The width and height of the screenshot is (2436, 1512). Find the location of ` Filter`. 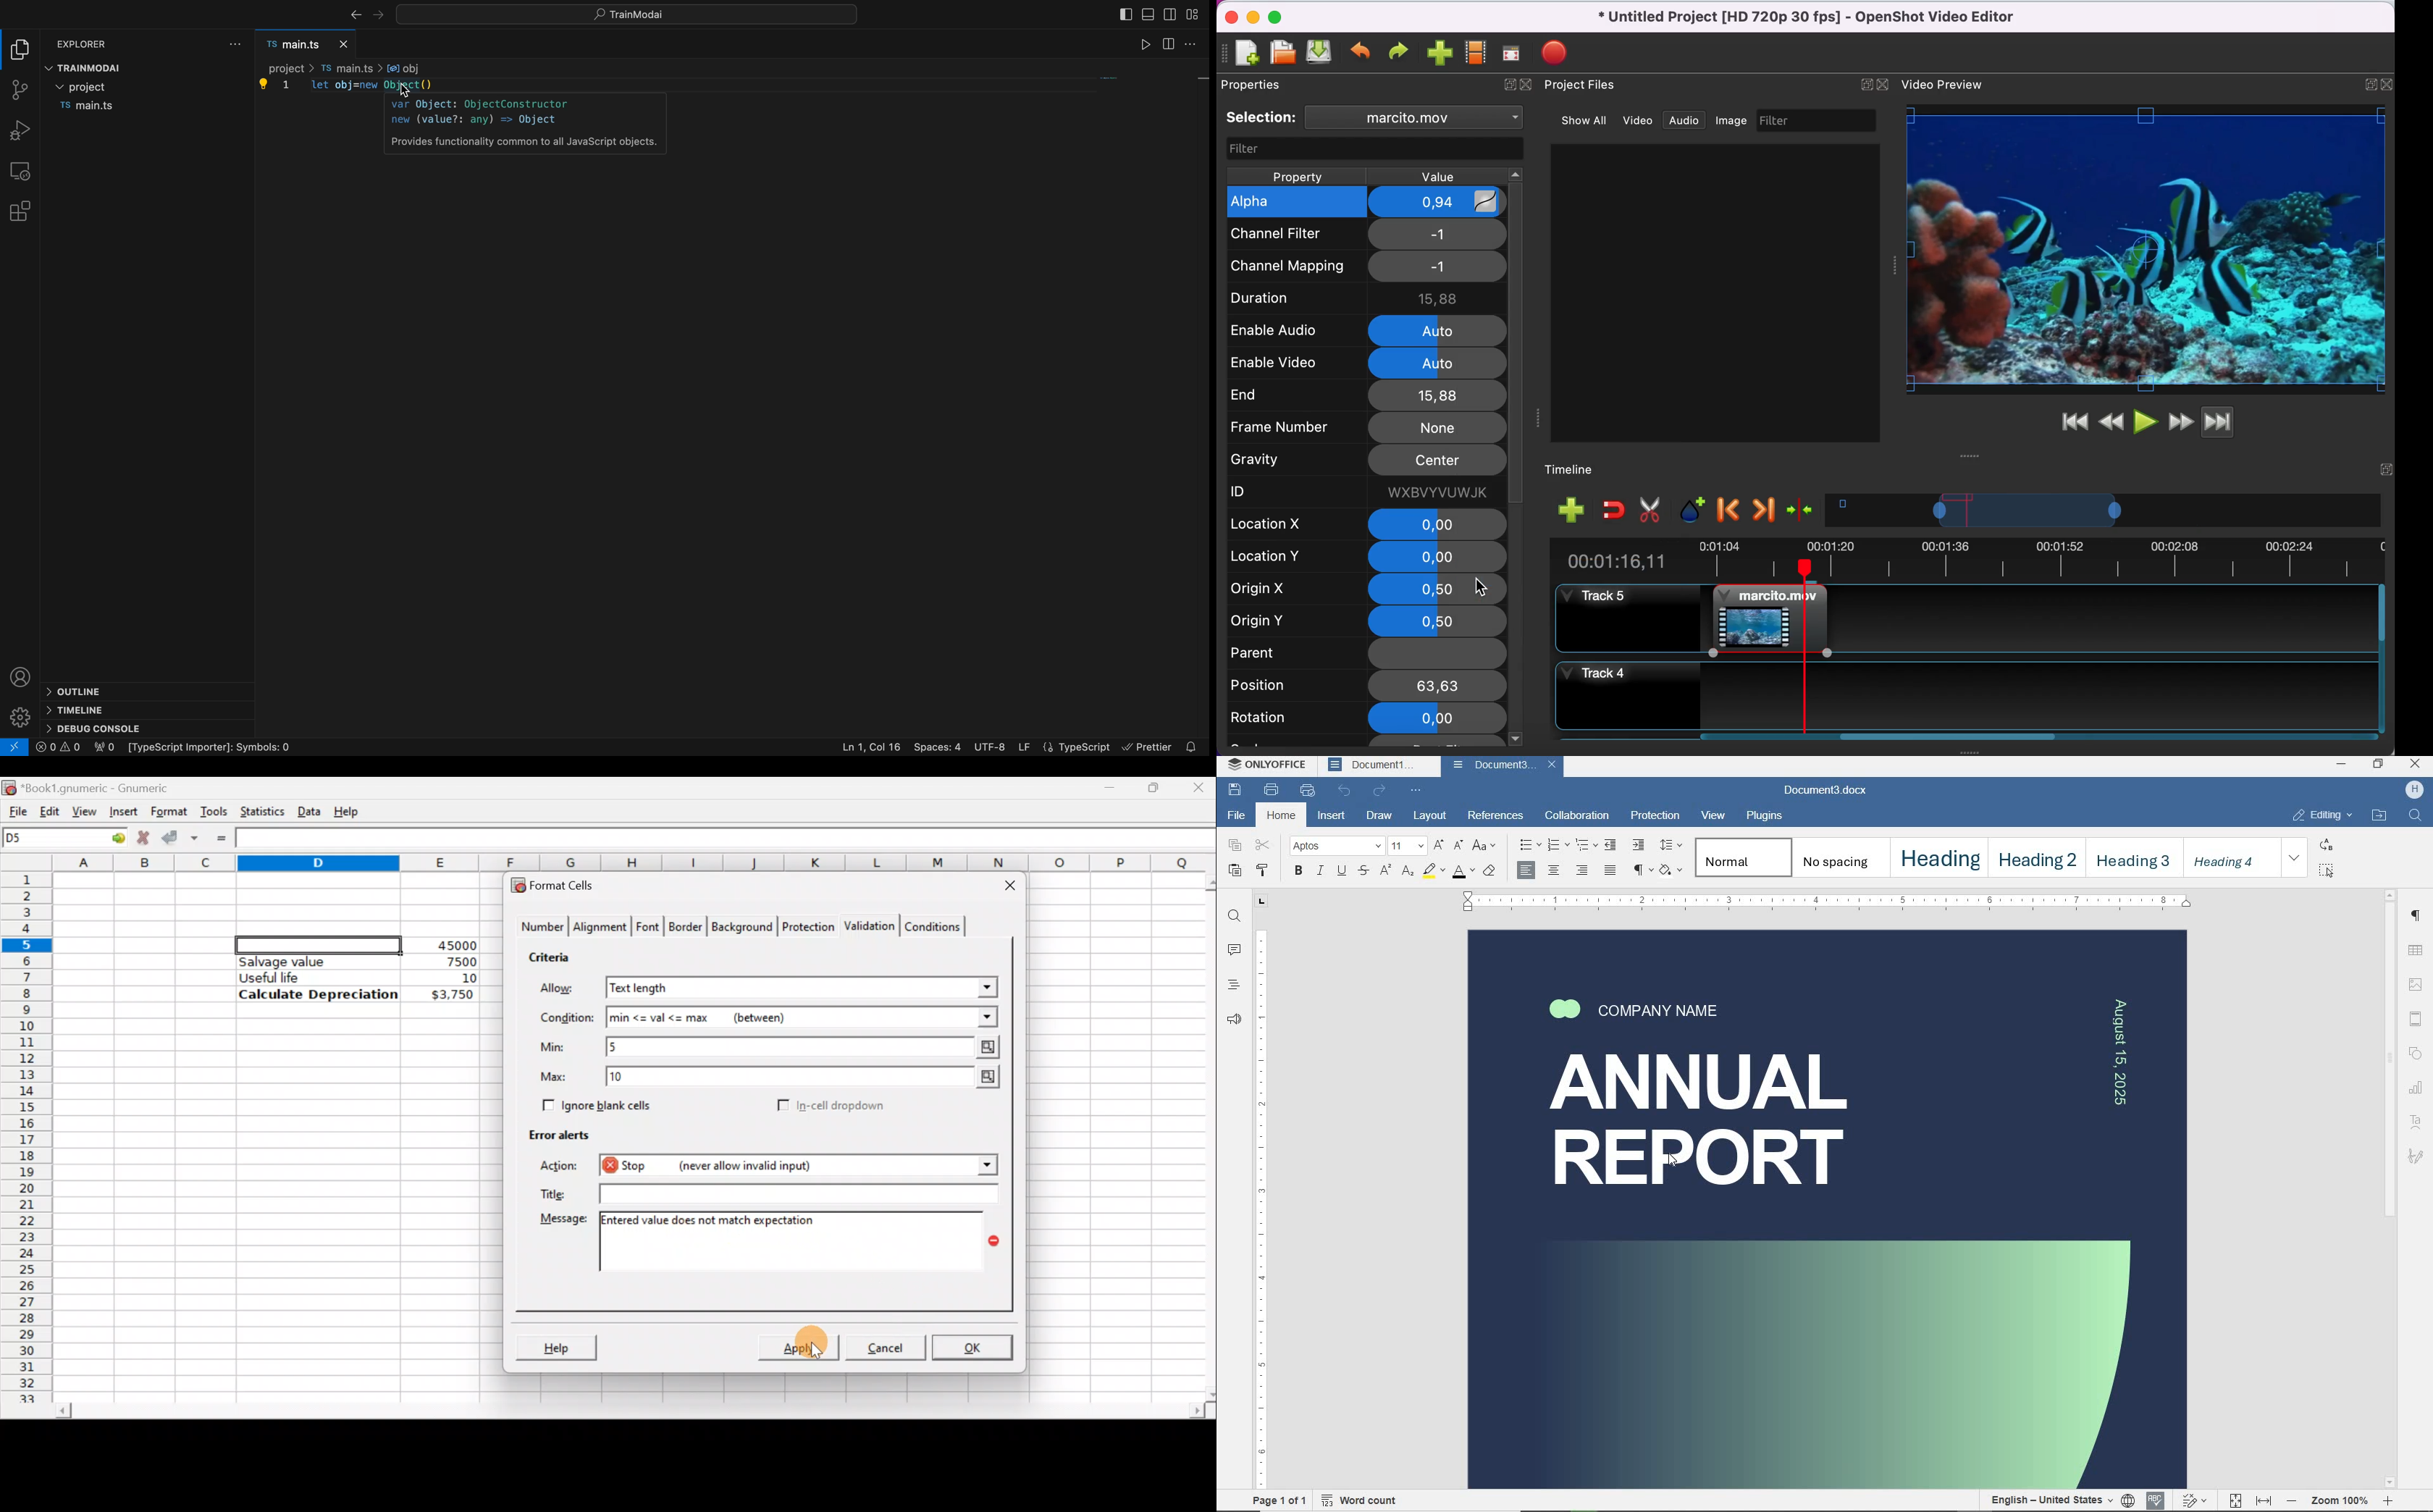

 Filter is located at coordinates (1782, 119).